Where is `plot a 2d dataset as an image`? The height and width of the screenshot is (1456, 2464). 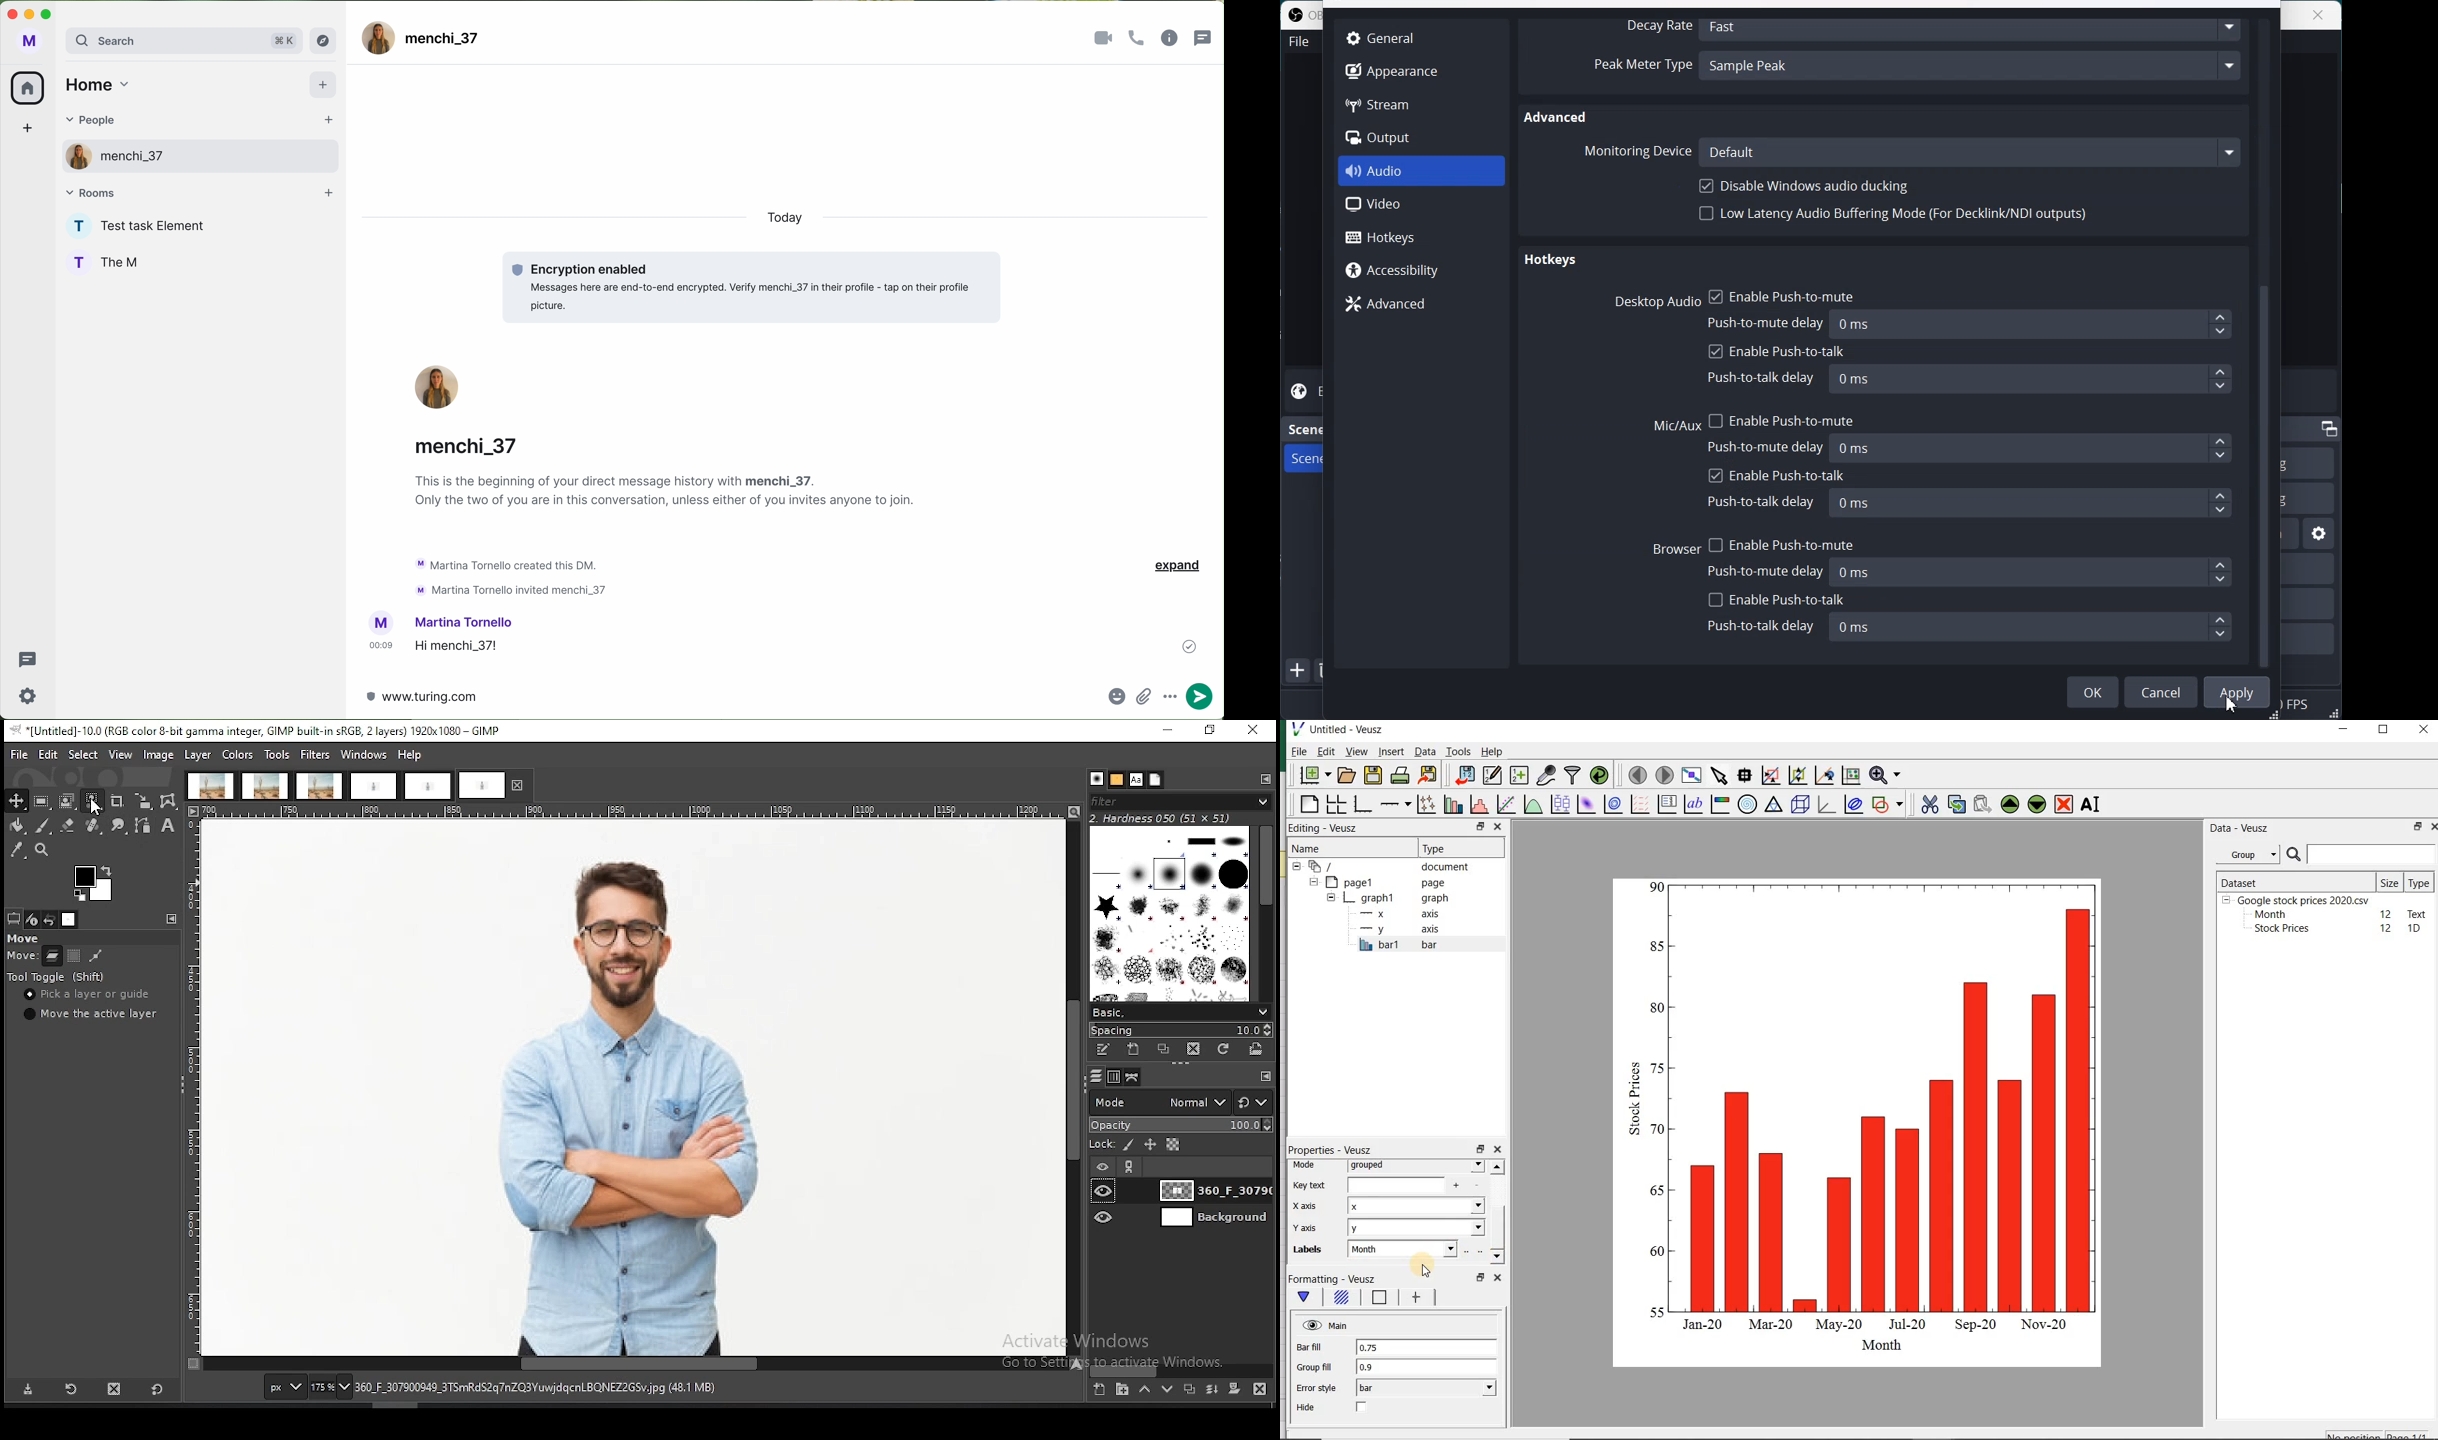 plot a 2d dataset as an image is located at coordinates (1585, 804).